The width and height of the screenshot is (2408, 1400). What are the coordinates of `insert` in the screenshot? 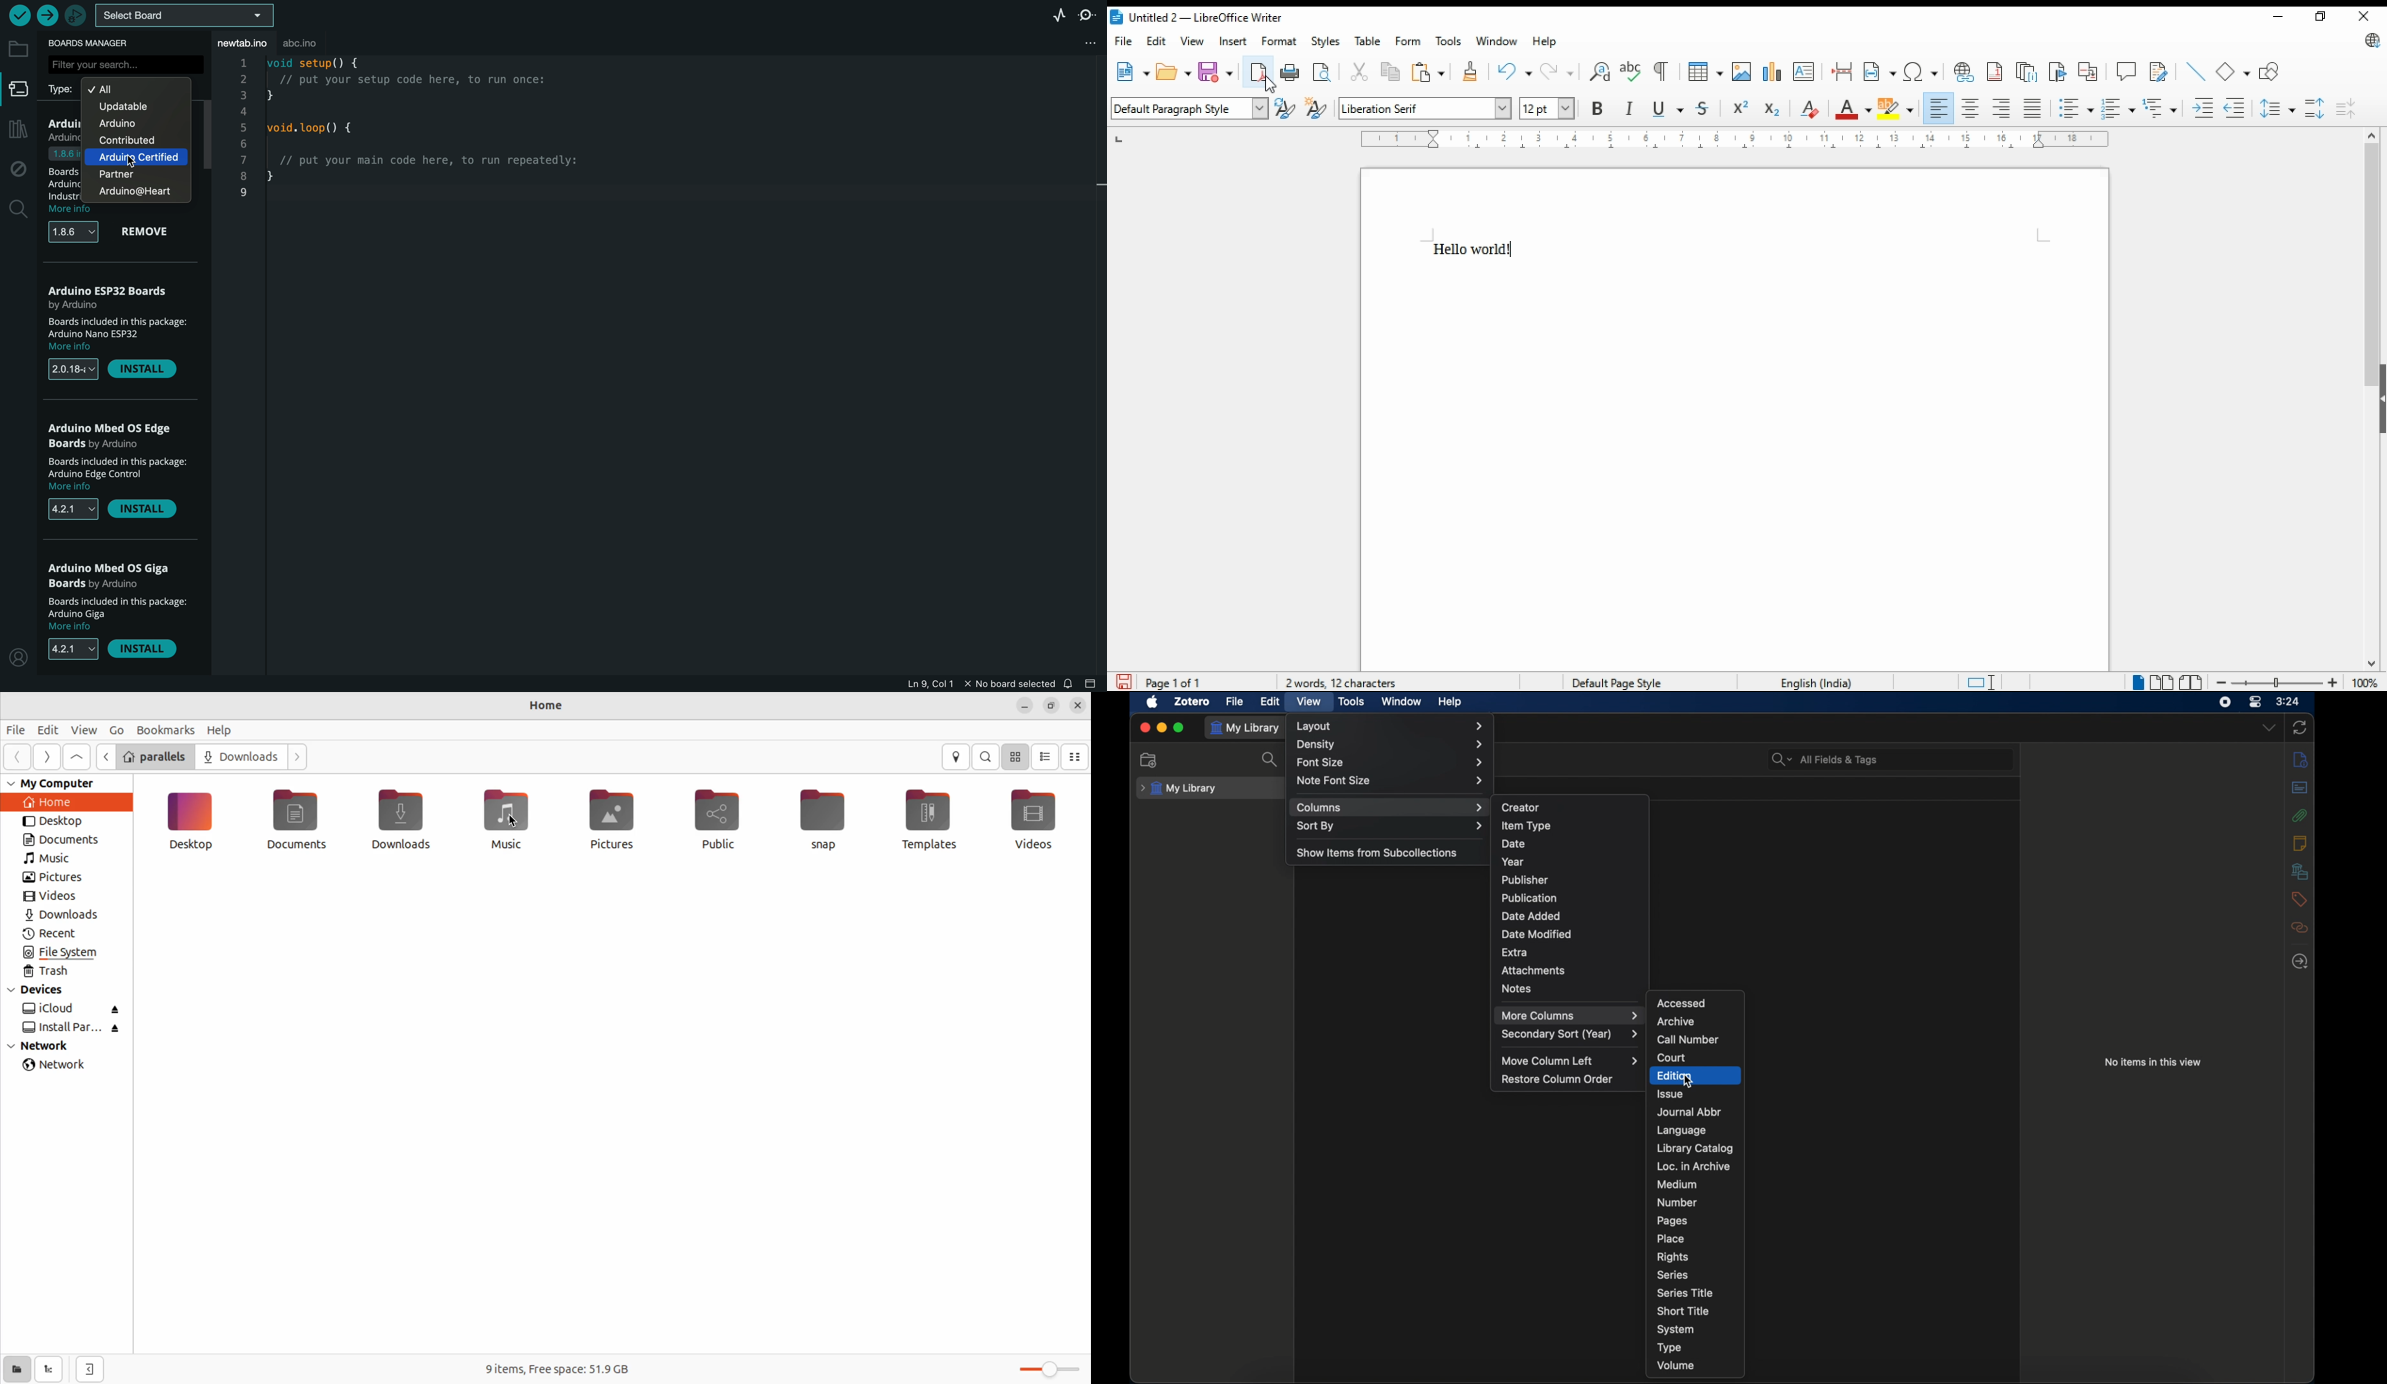 It's located at (1235, 42).